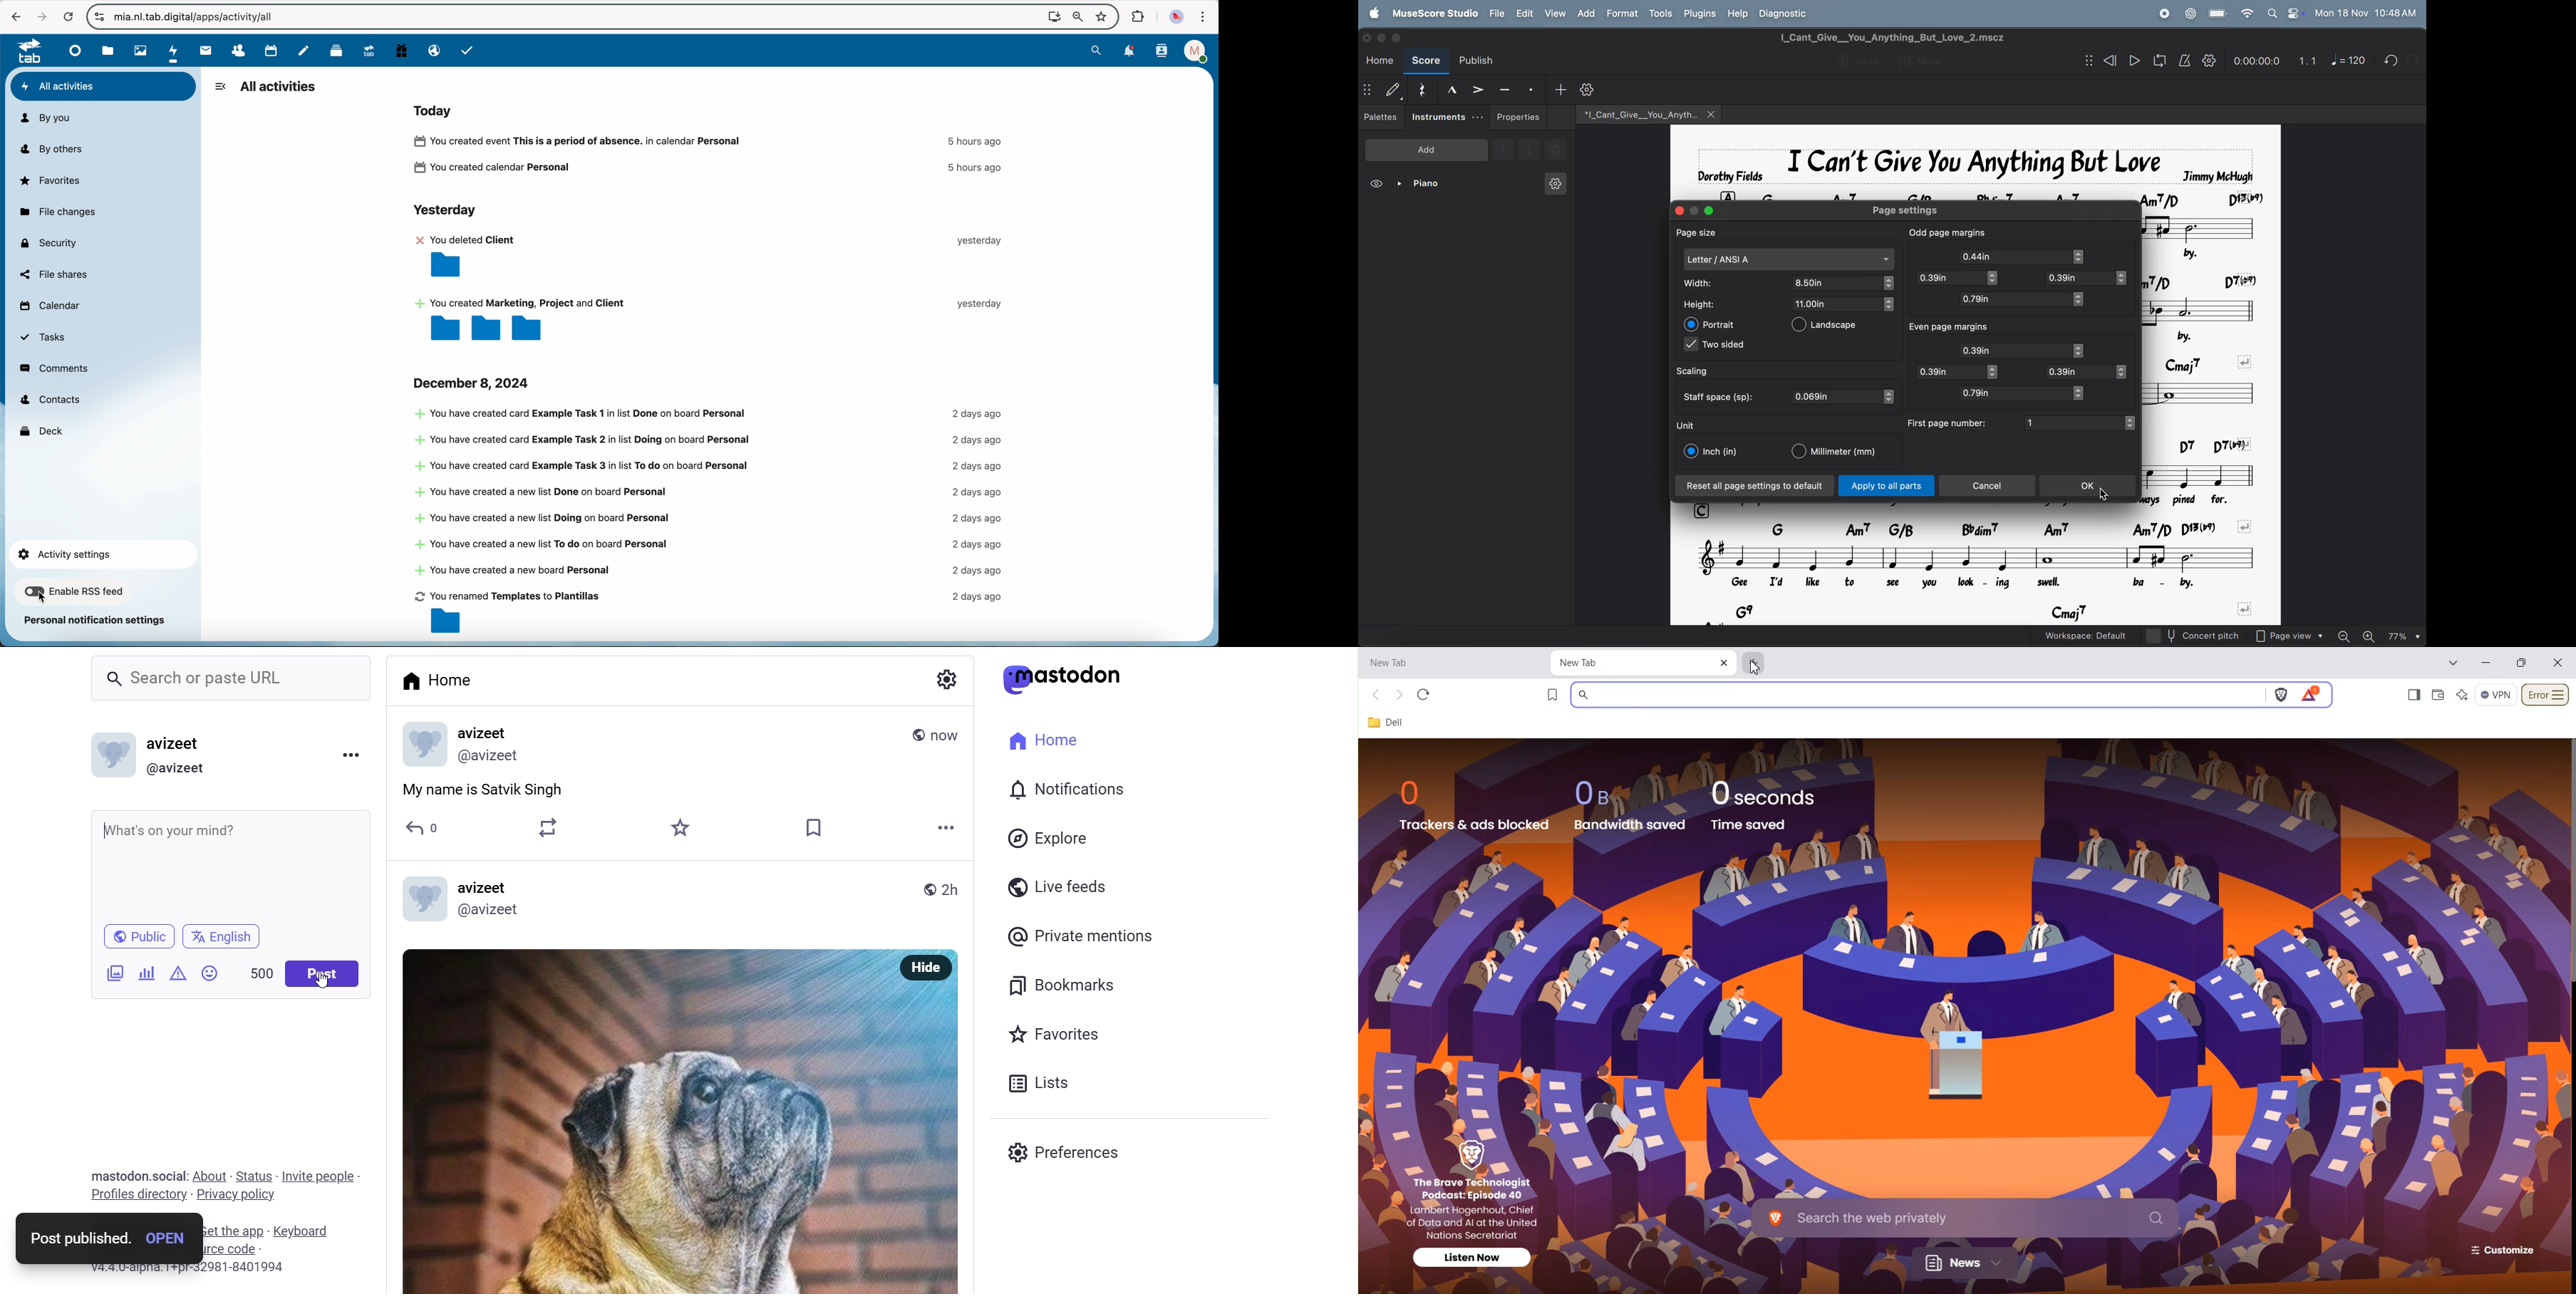  Describe the element at coordinates (49, 308) in the screenshot. I see `calendar` at that location.